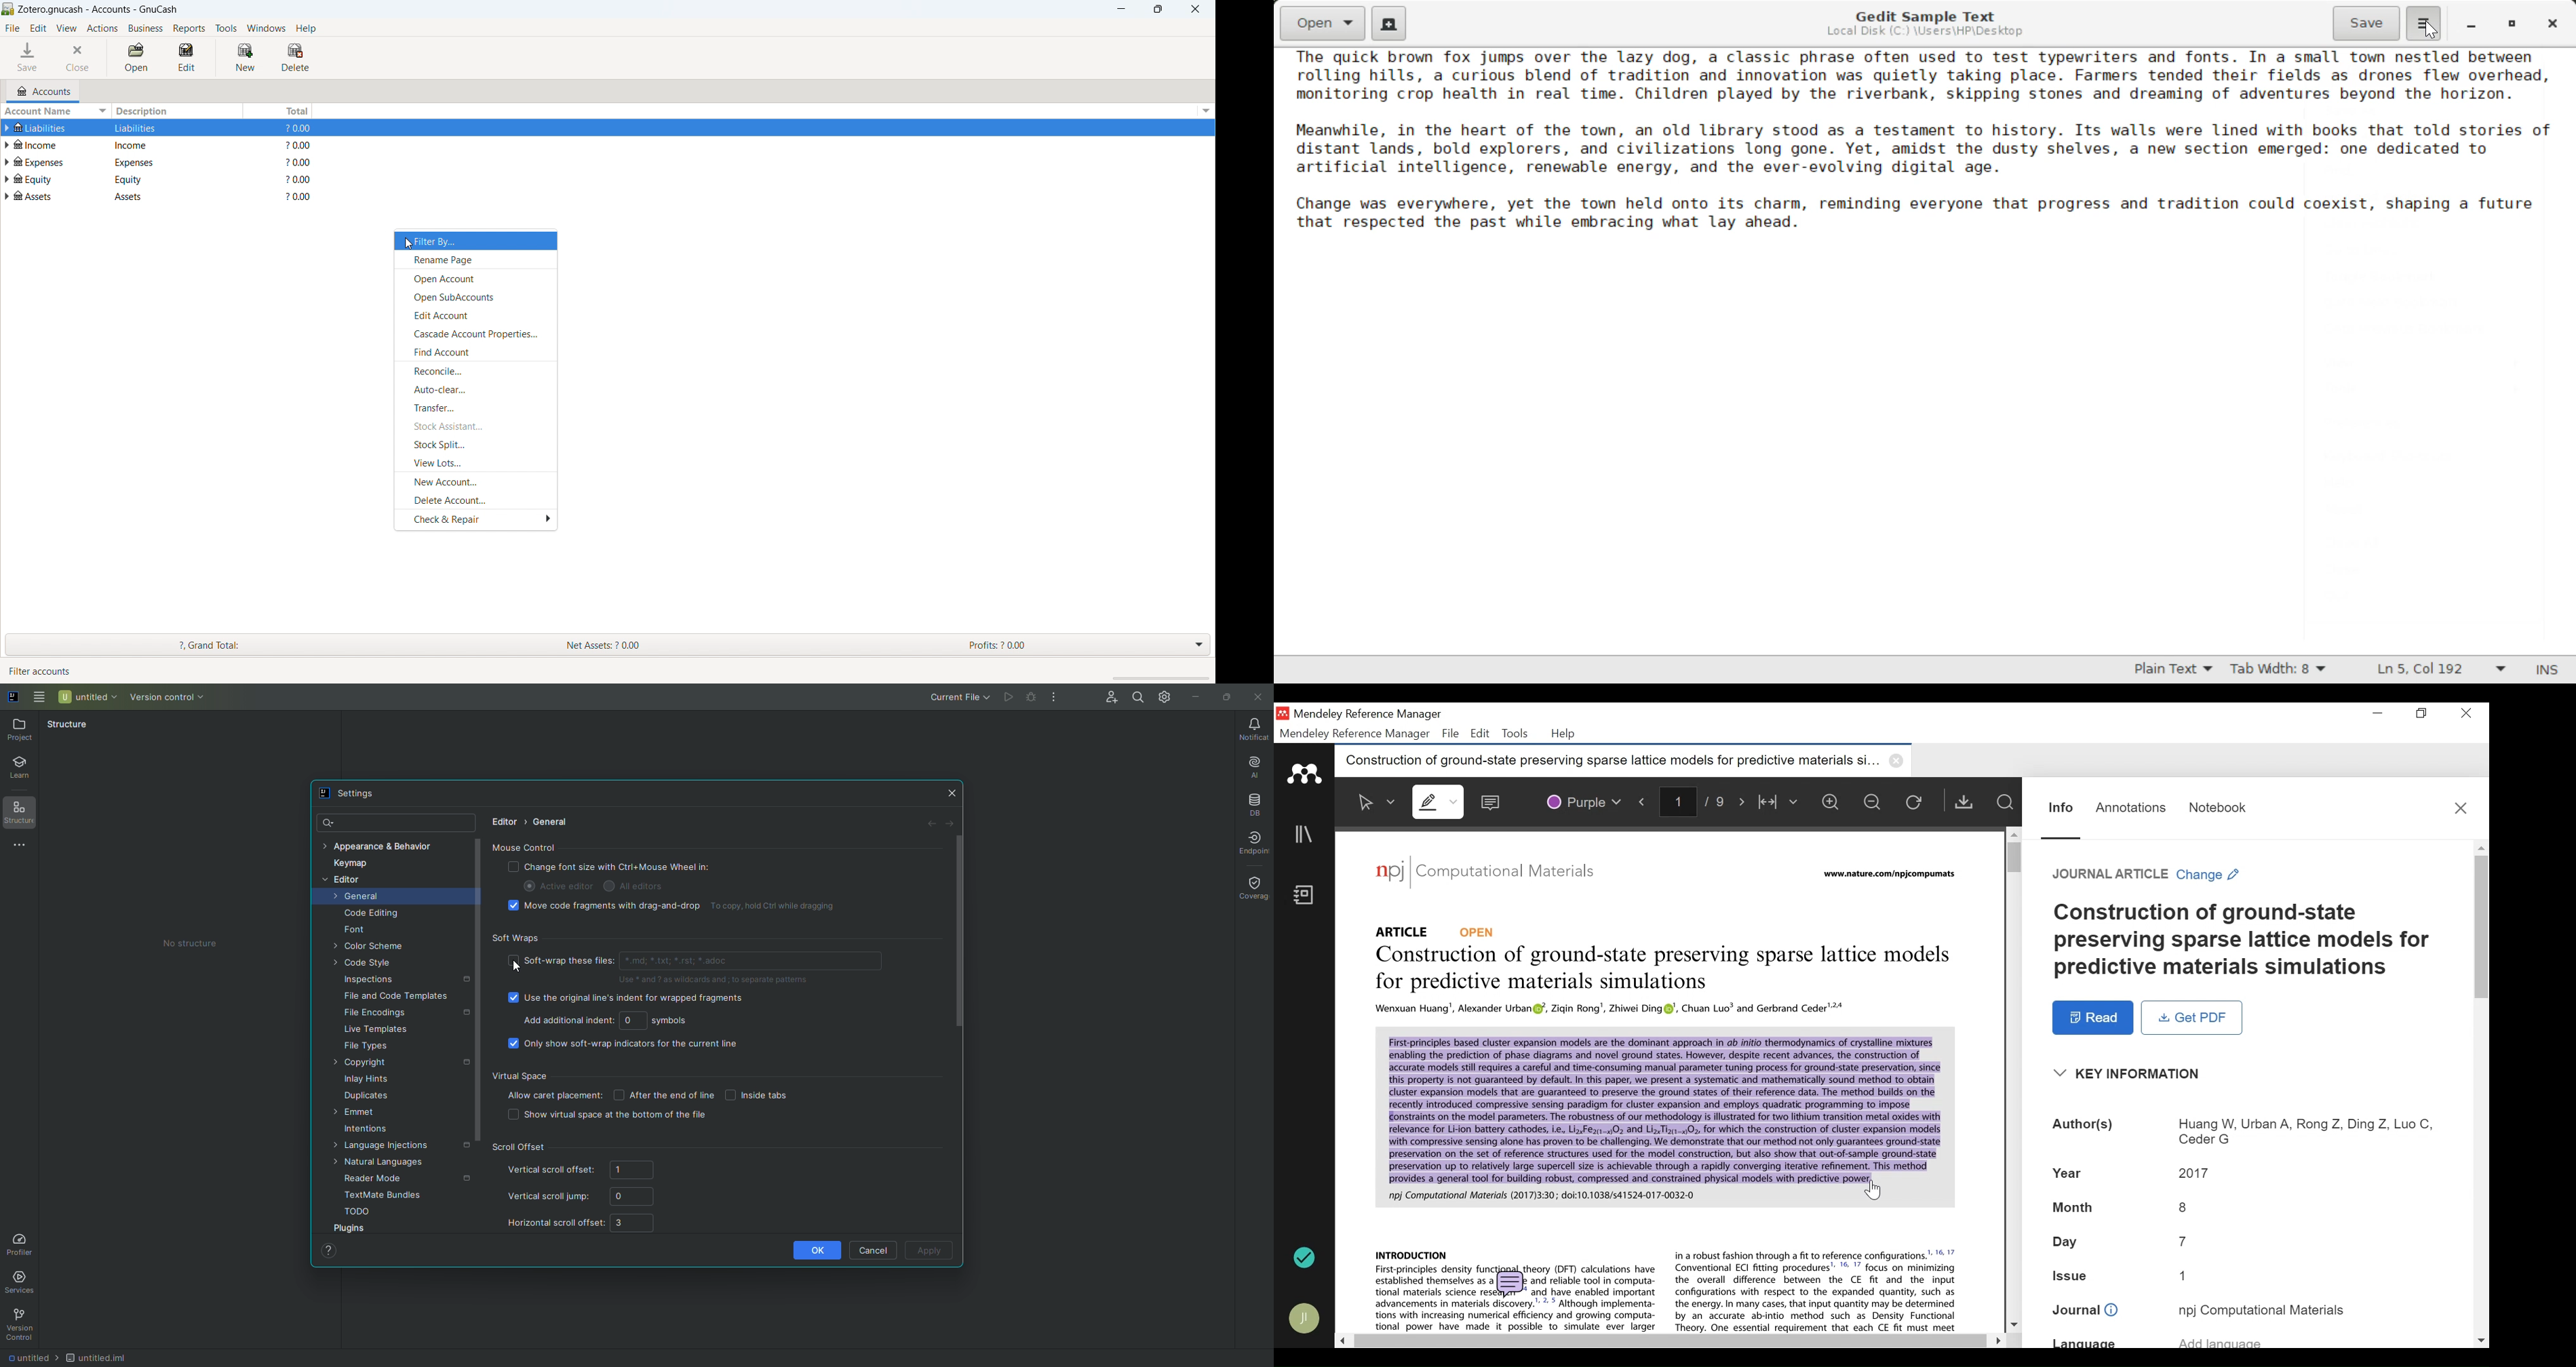 The height and width of the screenshot is (1372, 2576). I want to click on Notebook, so click(2218, 808).